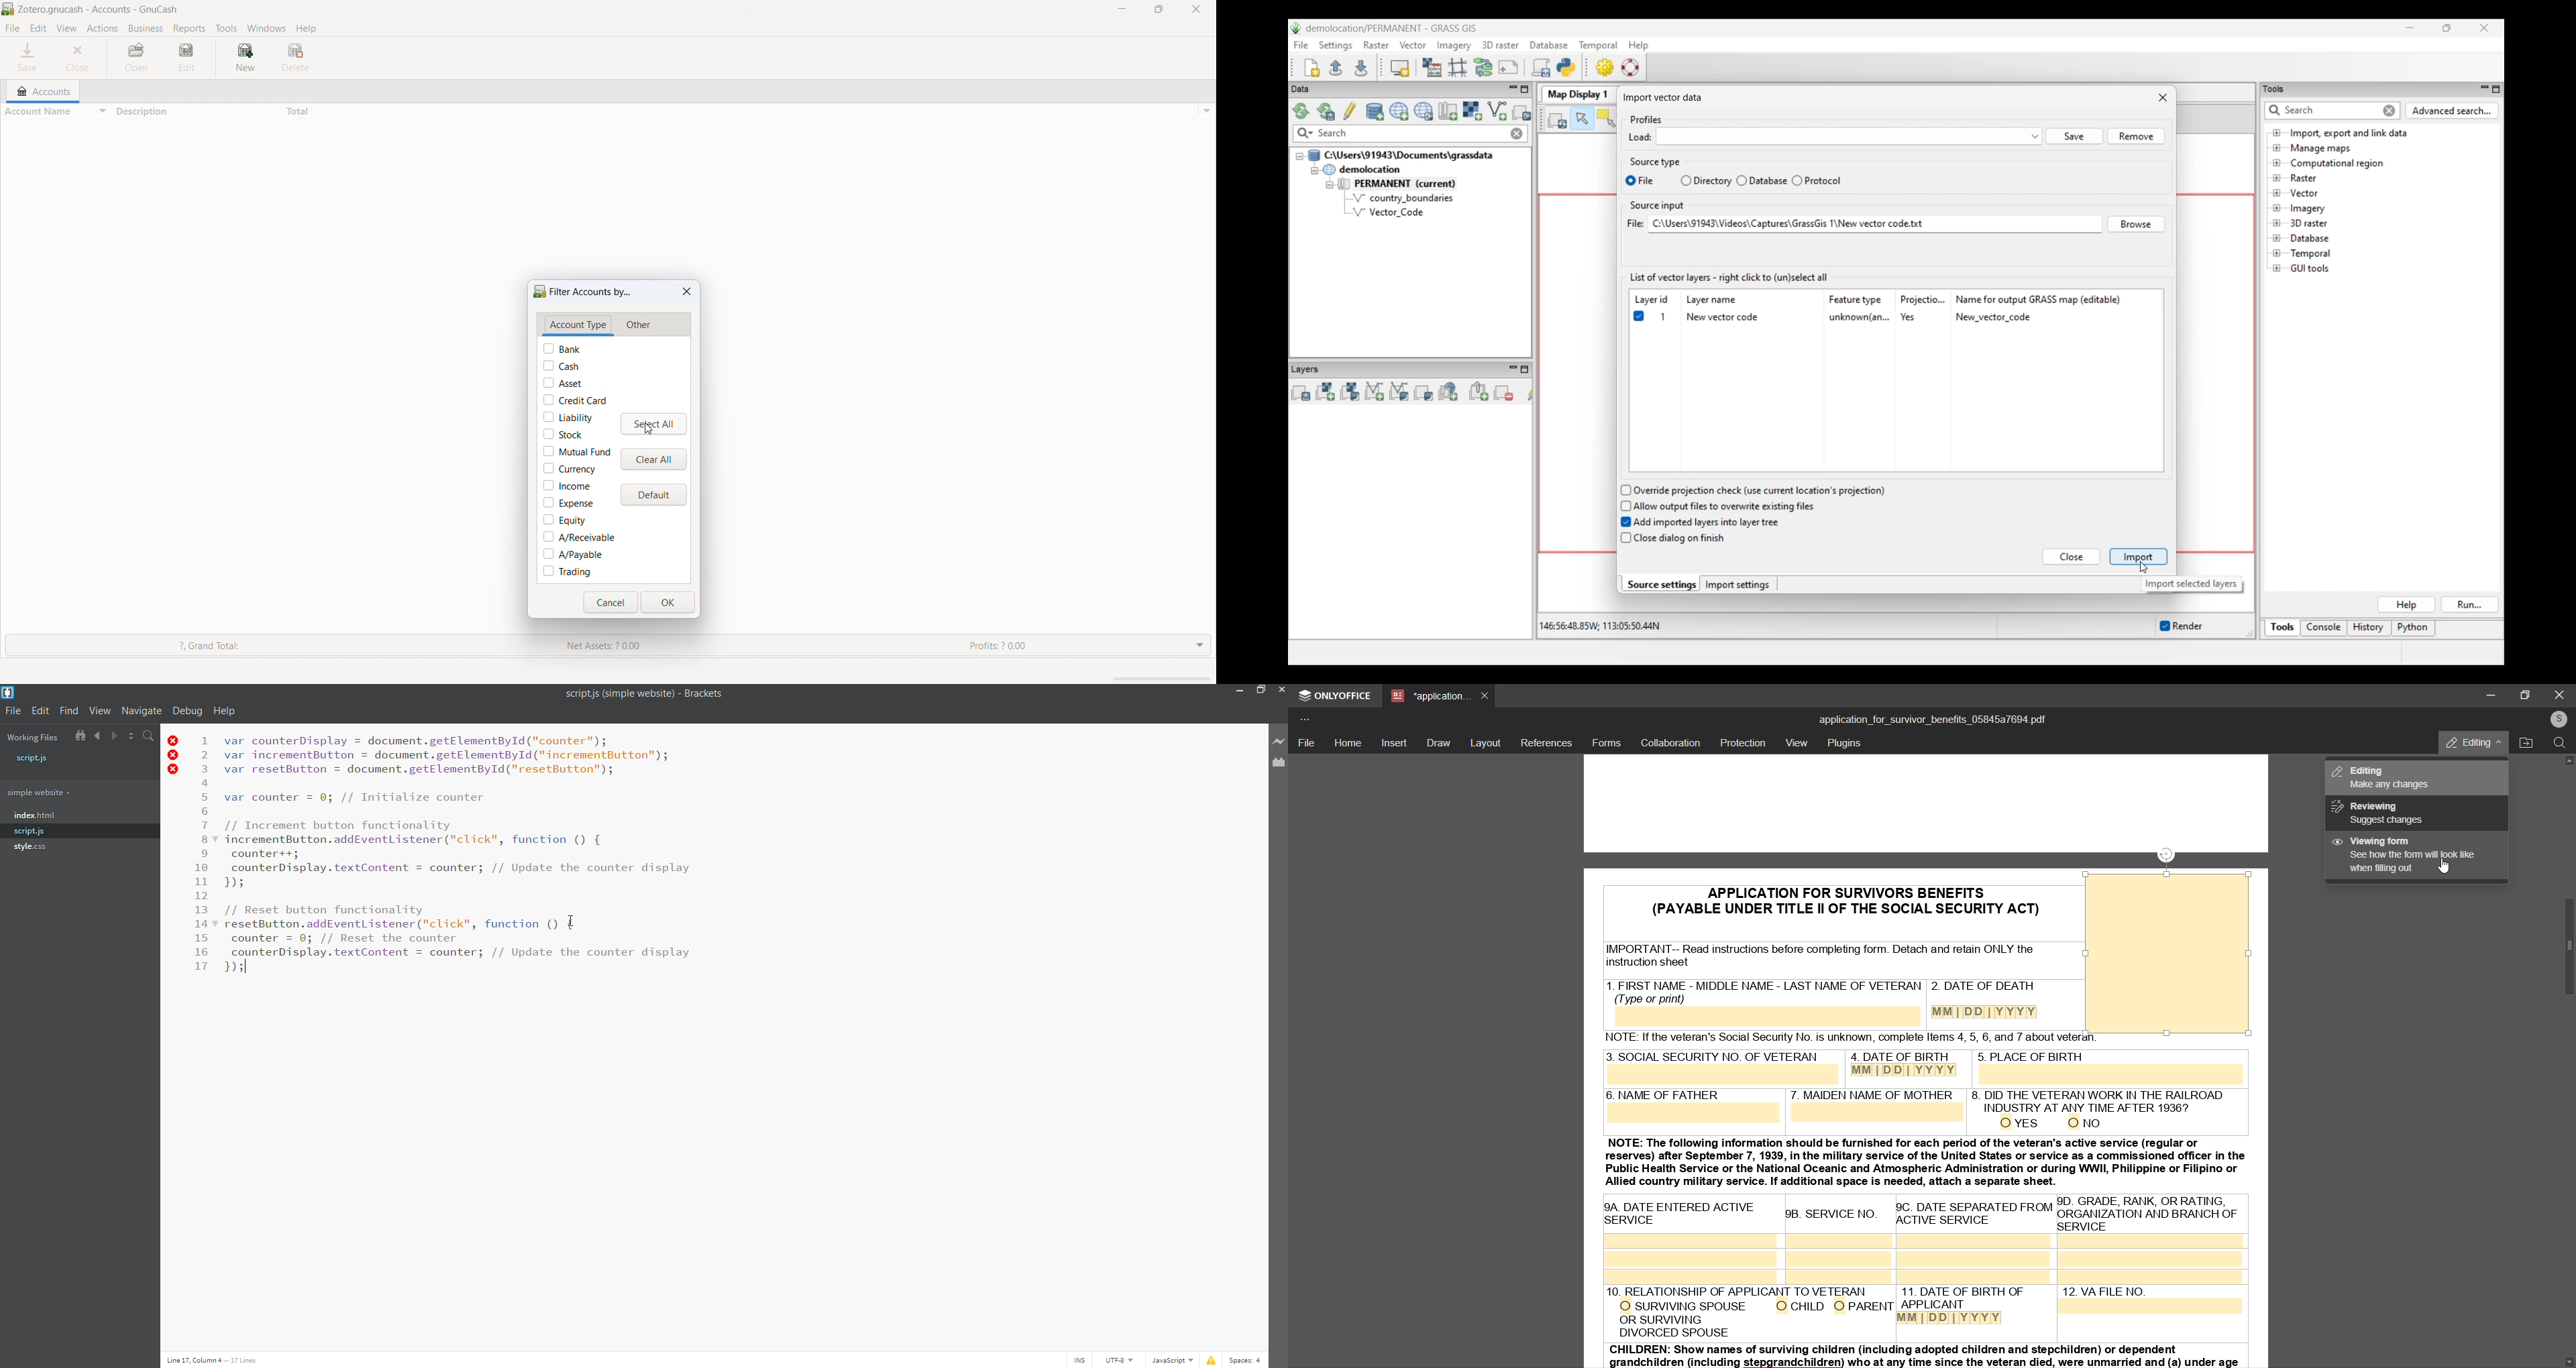 The width and height of the screenshot is (2576, 1372). I want to click on expense, so click(568, 503).